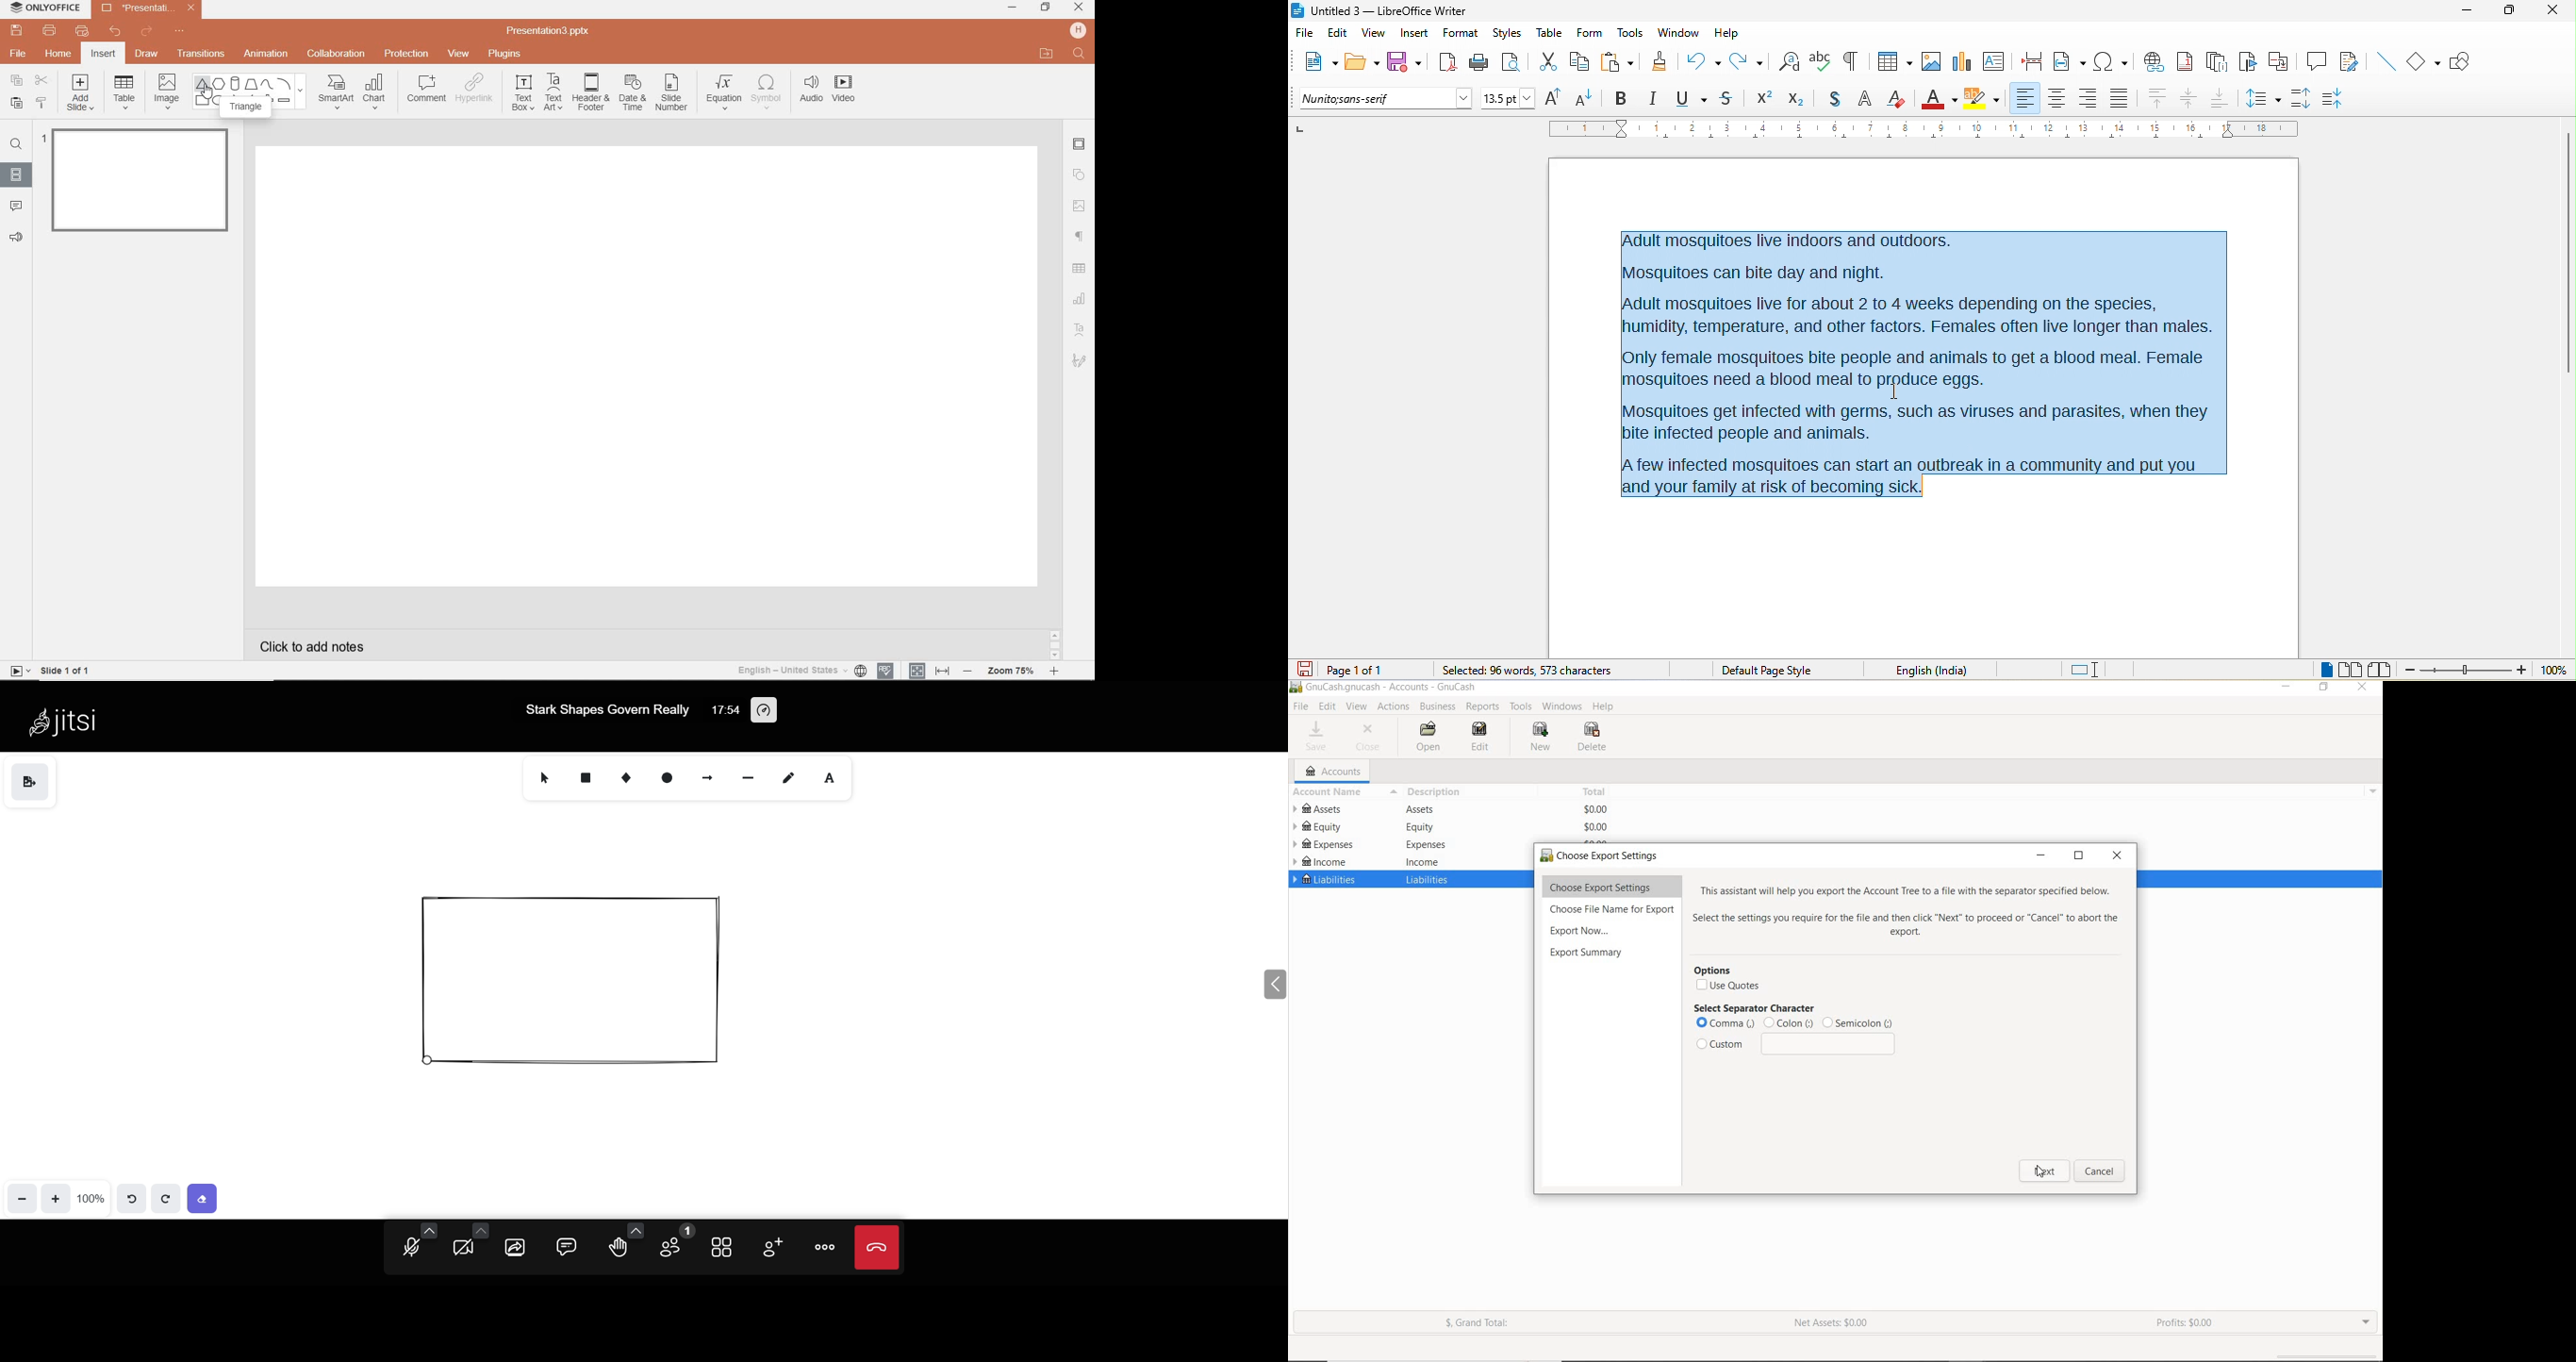 The image size is (2576, 1372). I want to click on TEXT LANGUAGE, so click(803, 670).